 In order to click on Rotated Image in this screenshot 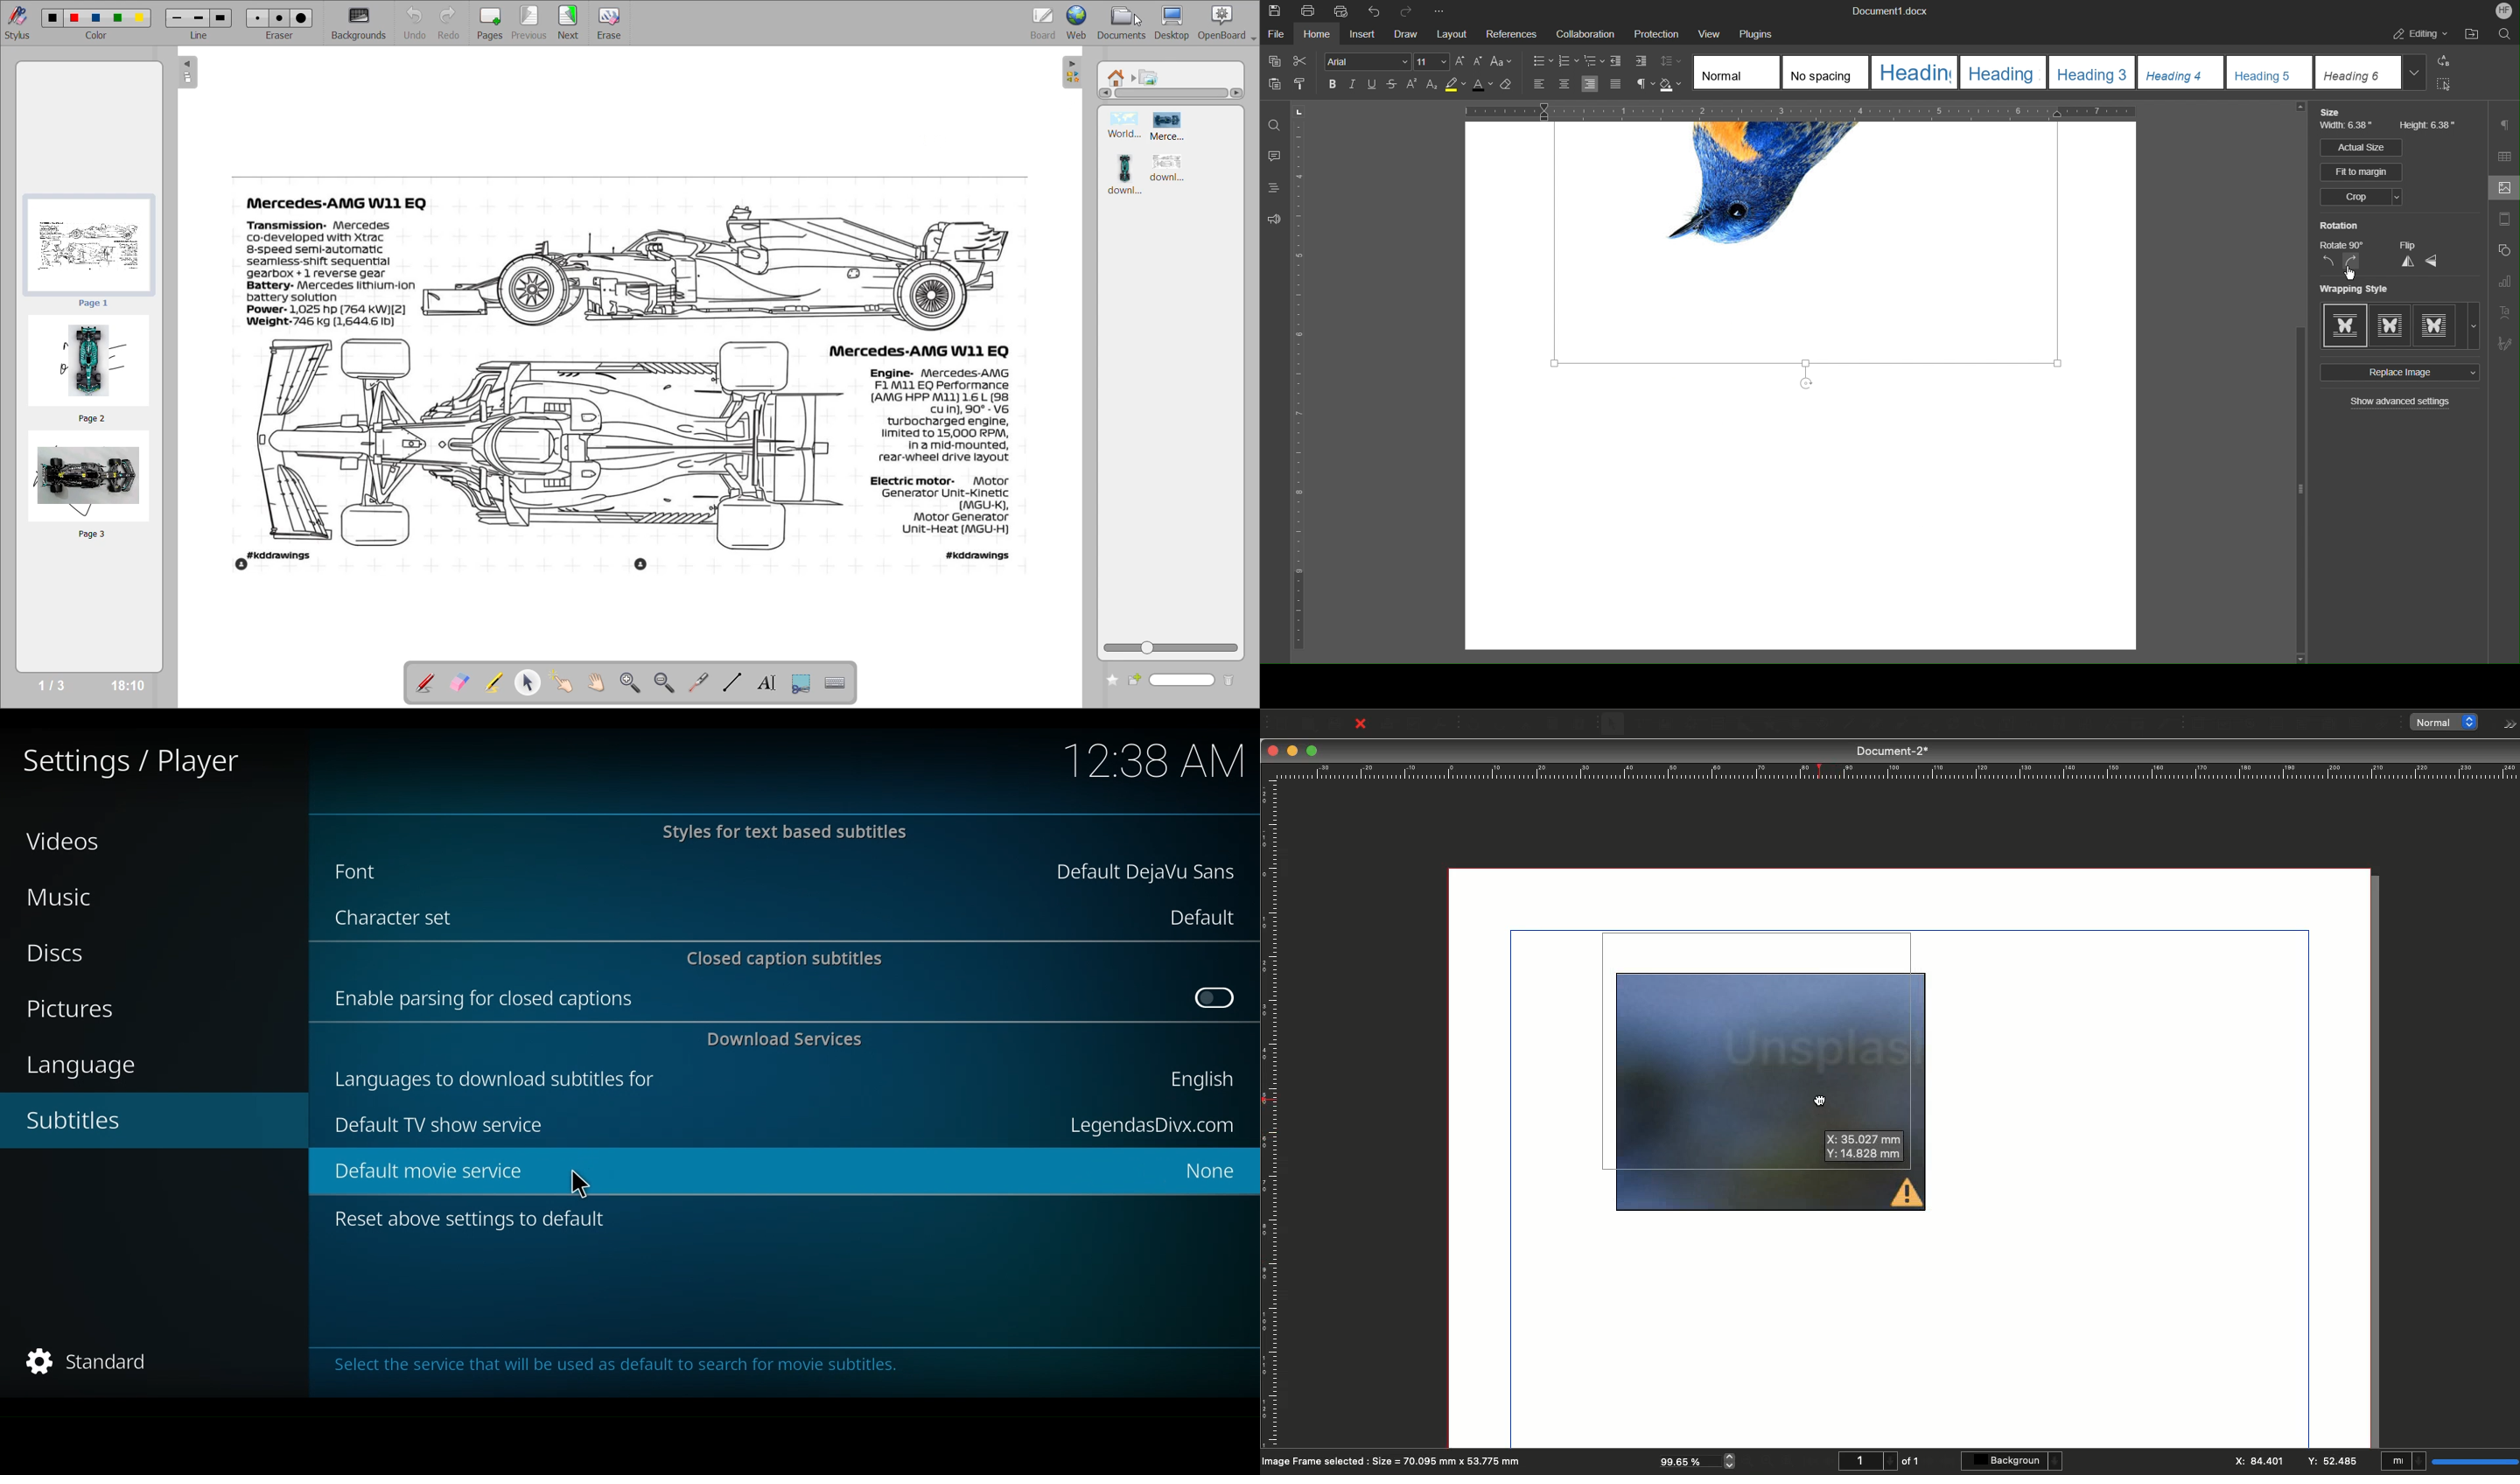, I will do `click(1805, 257)`.